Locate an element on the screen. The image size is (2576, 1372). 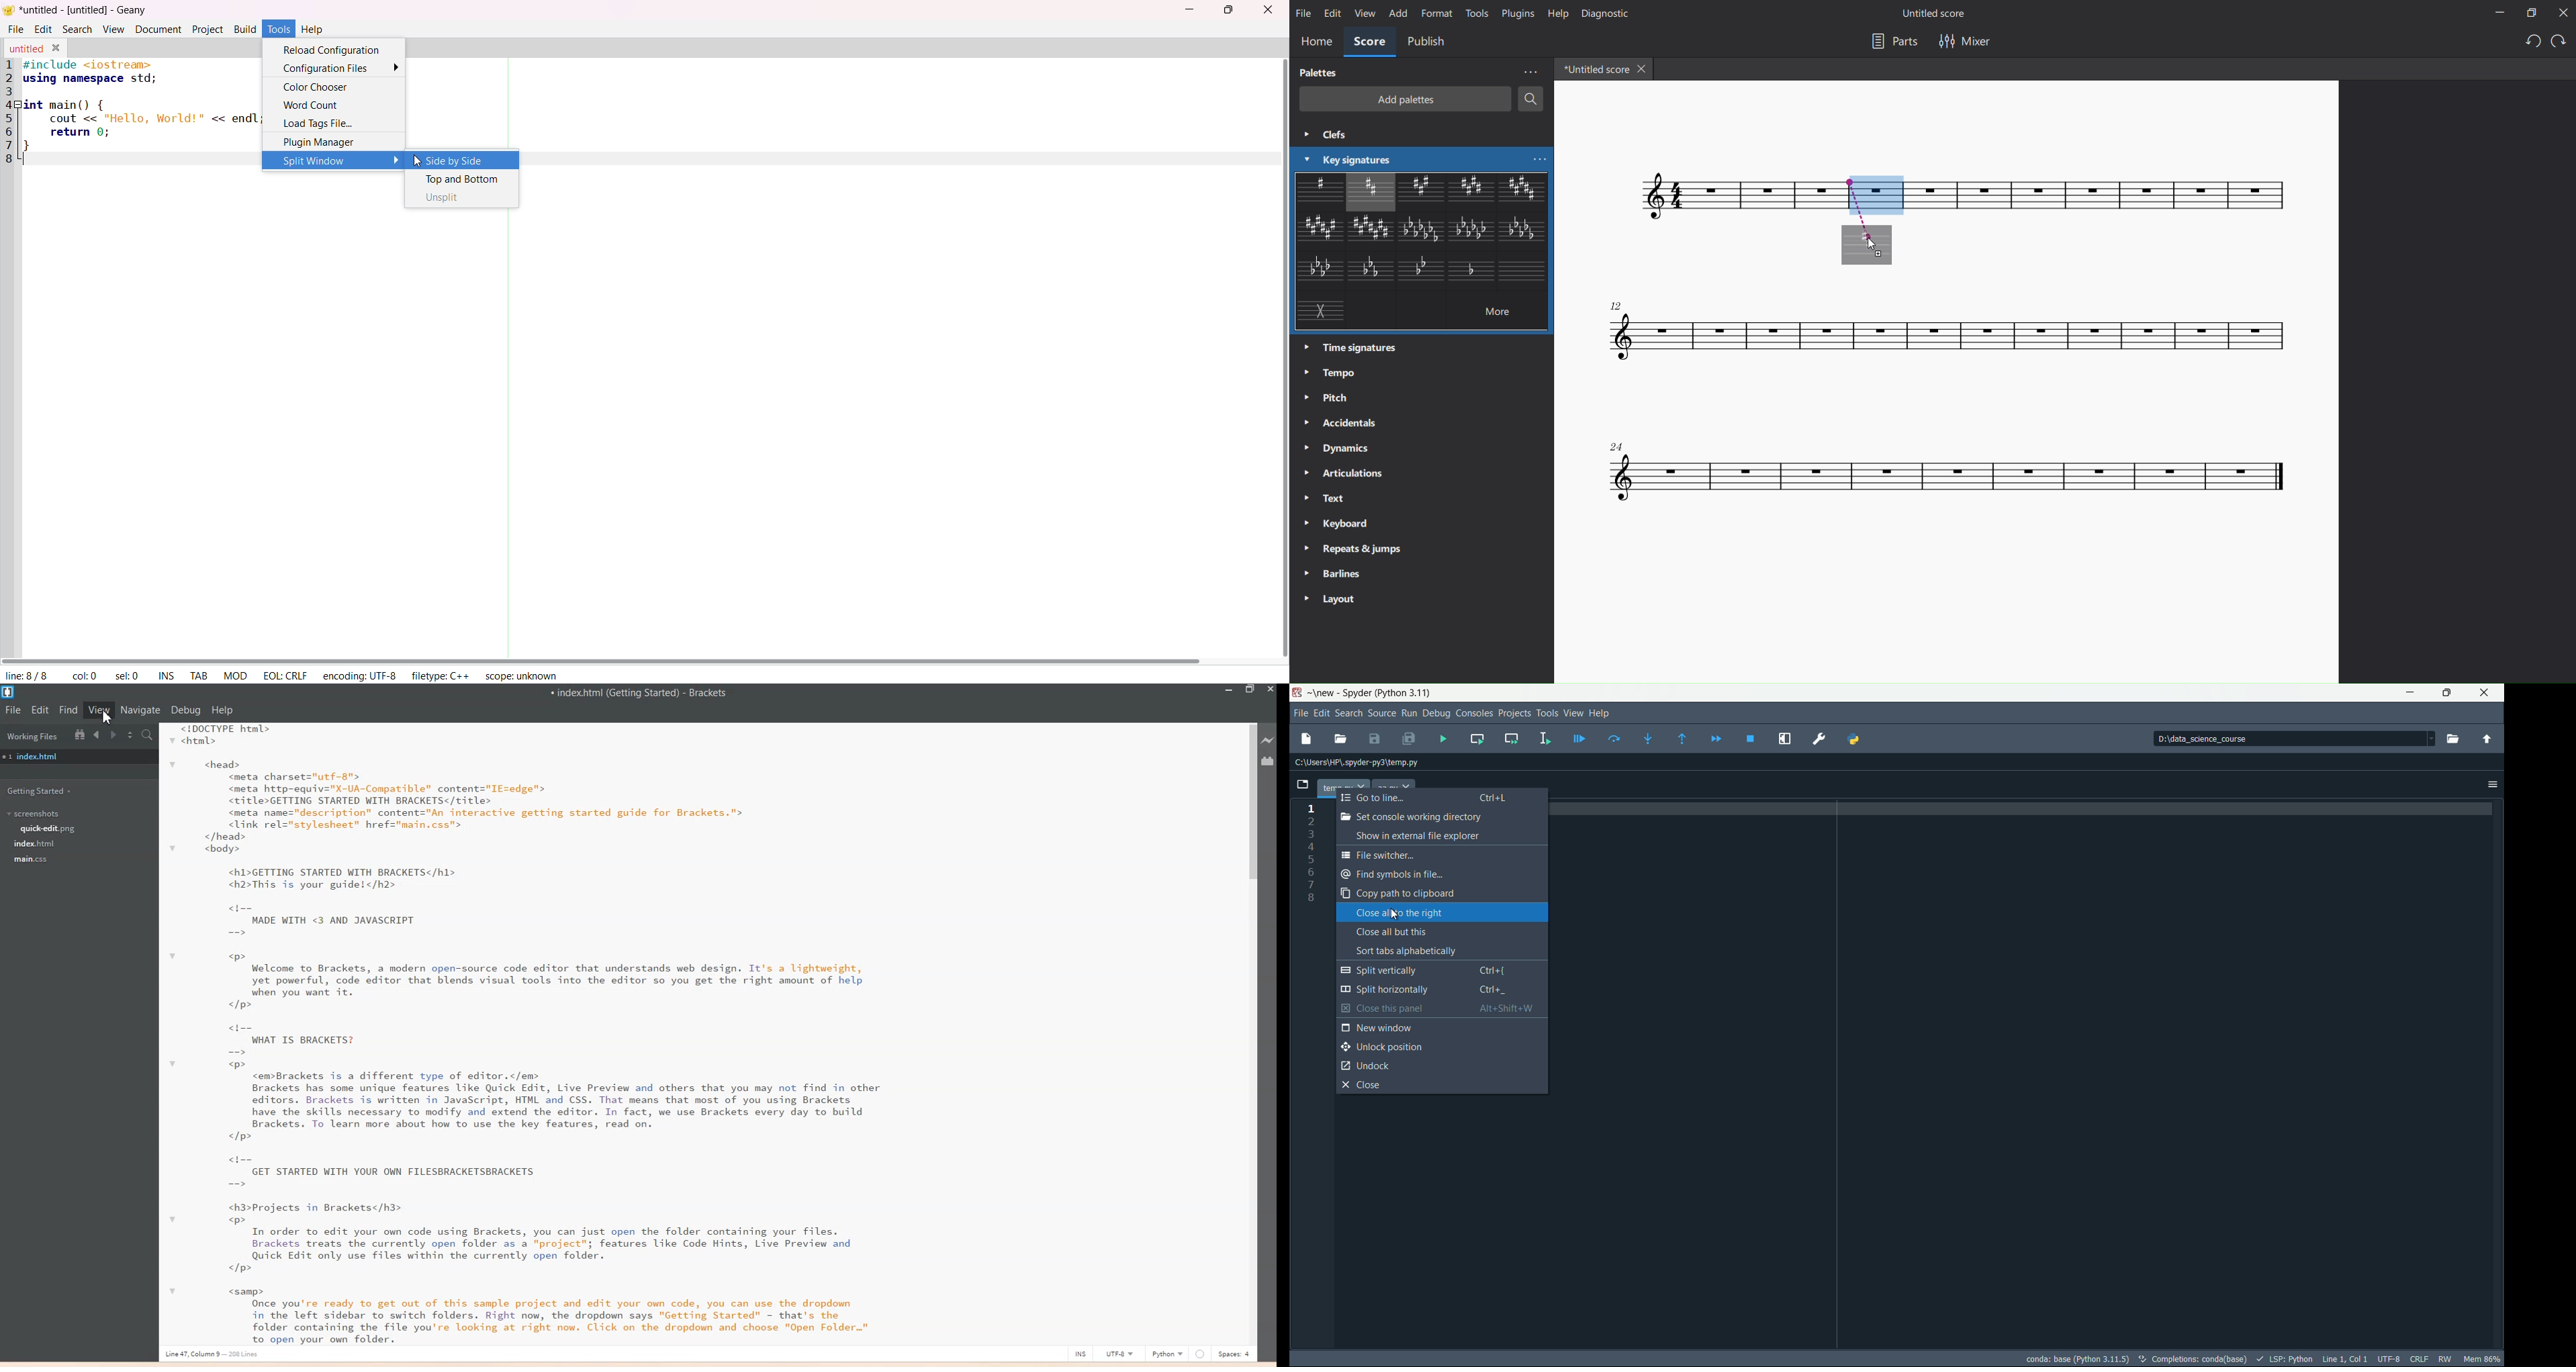
diagnostic is located at coordinates (1608, 14).